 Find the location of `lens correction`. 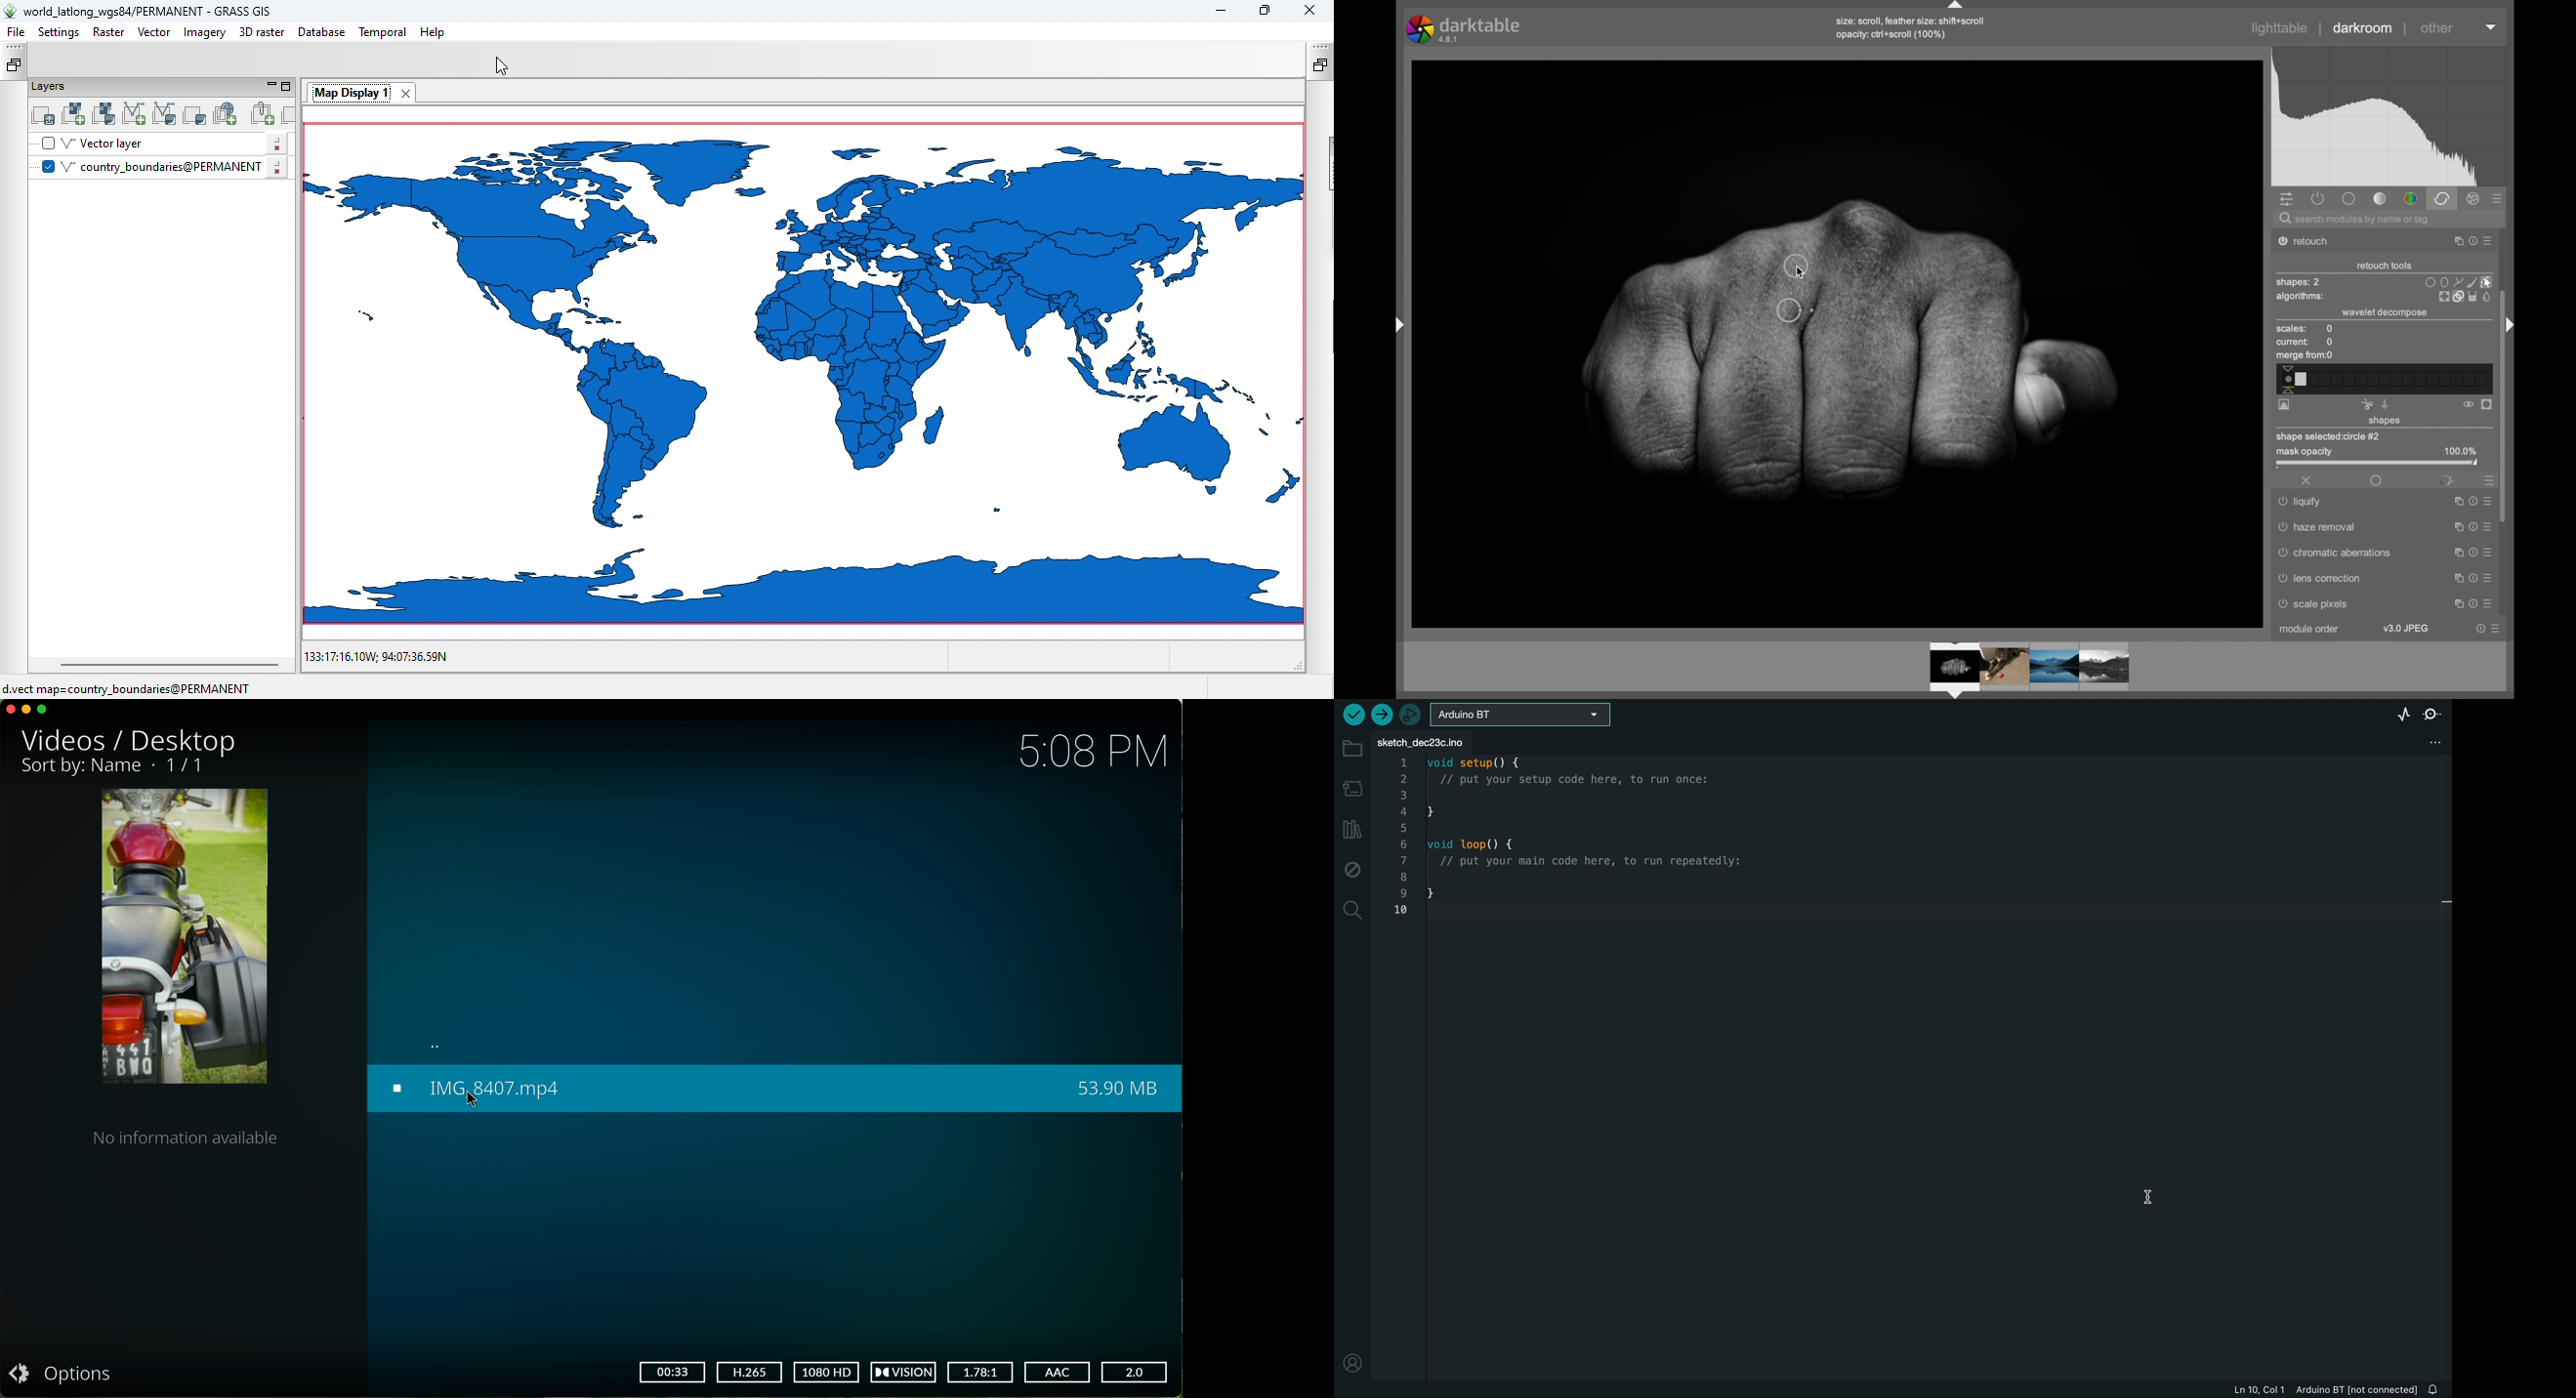

lens correction is located at coordinates (2330, 578).